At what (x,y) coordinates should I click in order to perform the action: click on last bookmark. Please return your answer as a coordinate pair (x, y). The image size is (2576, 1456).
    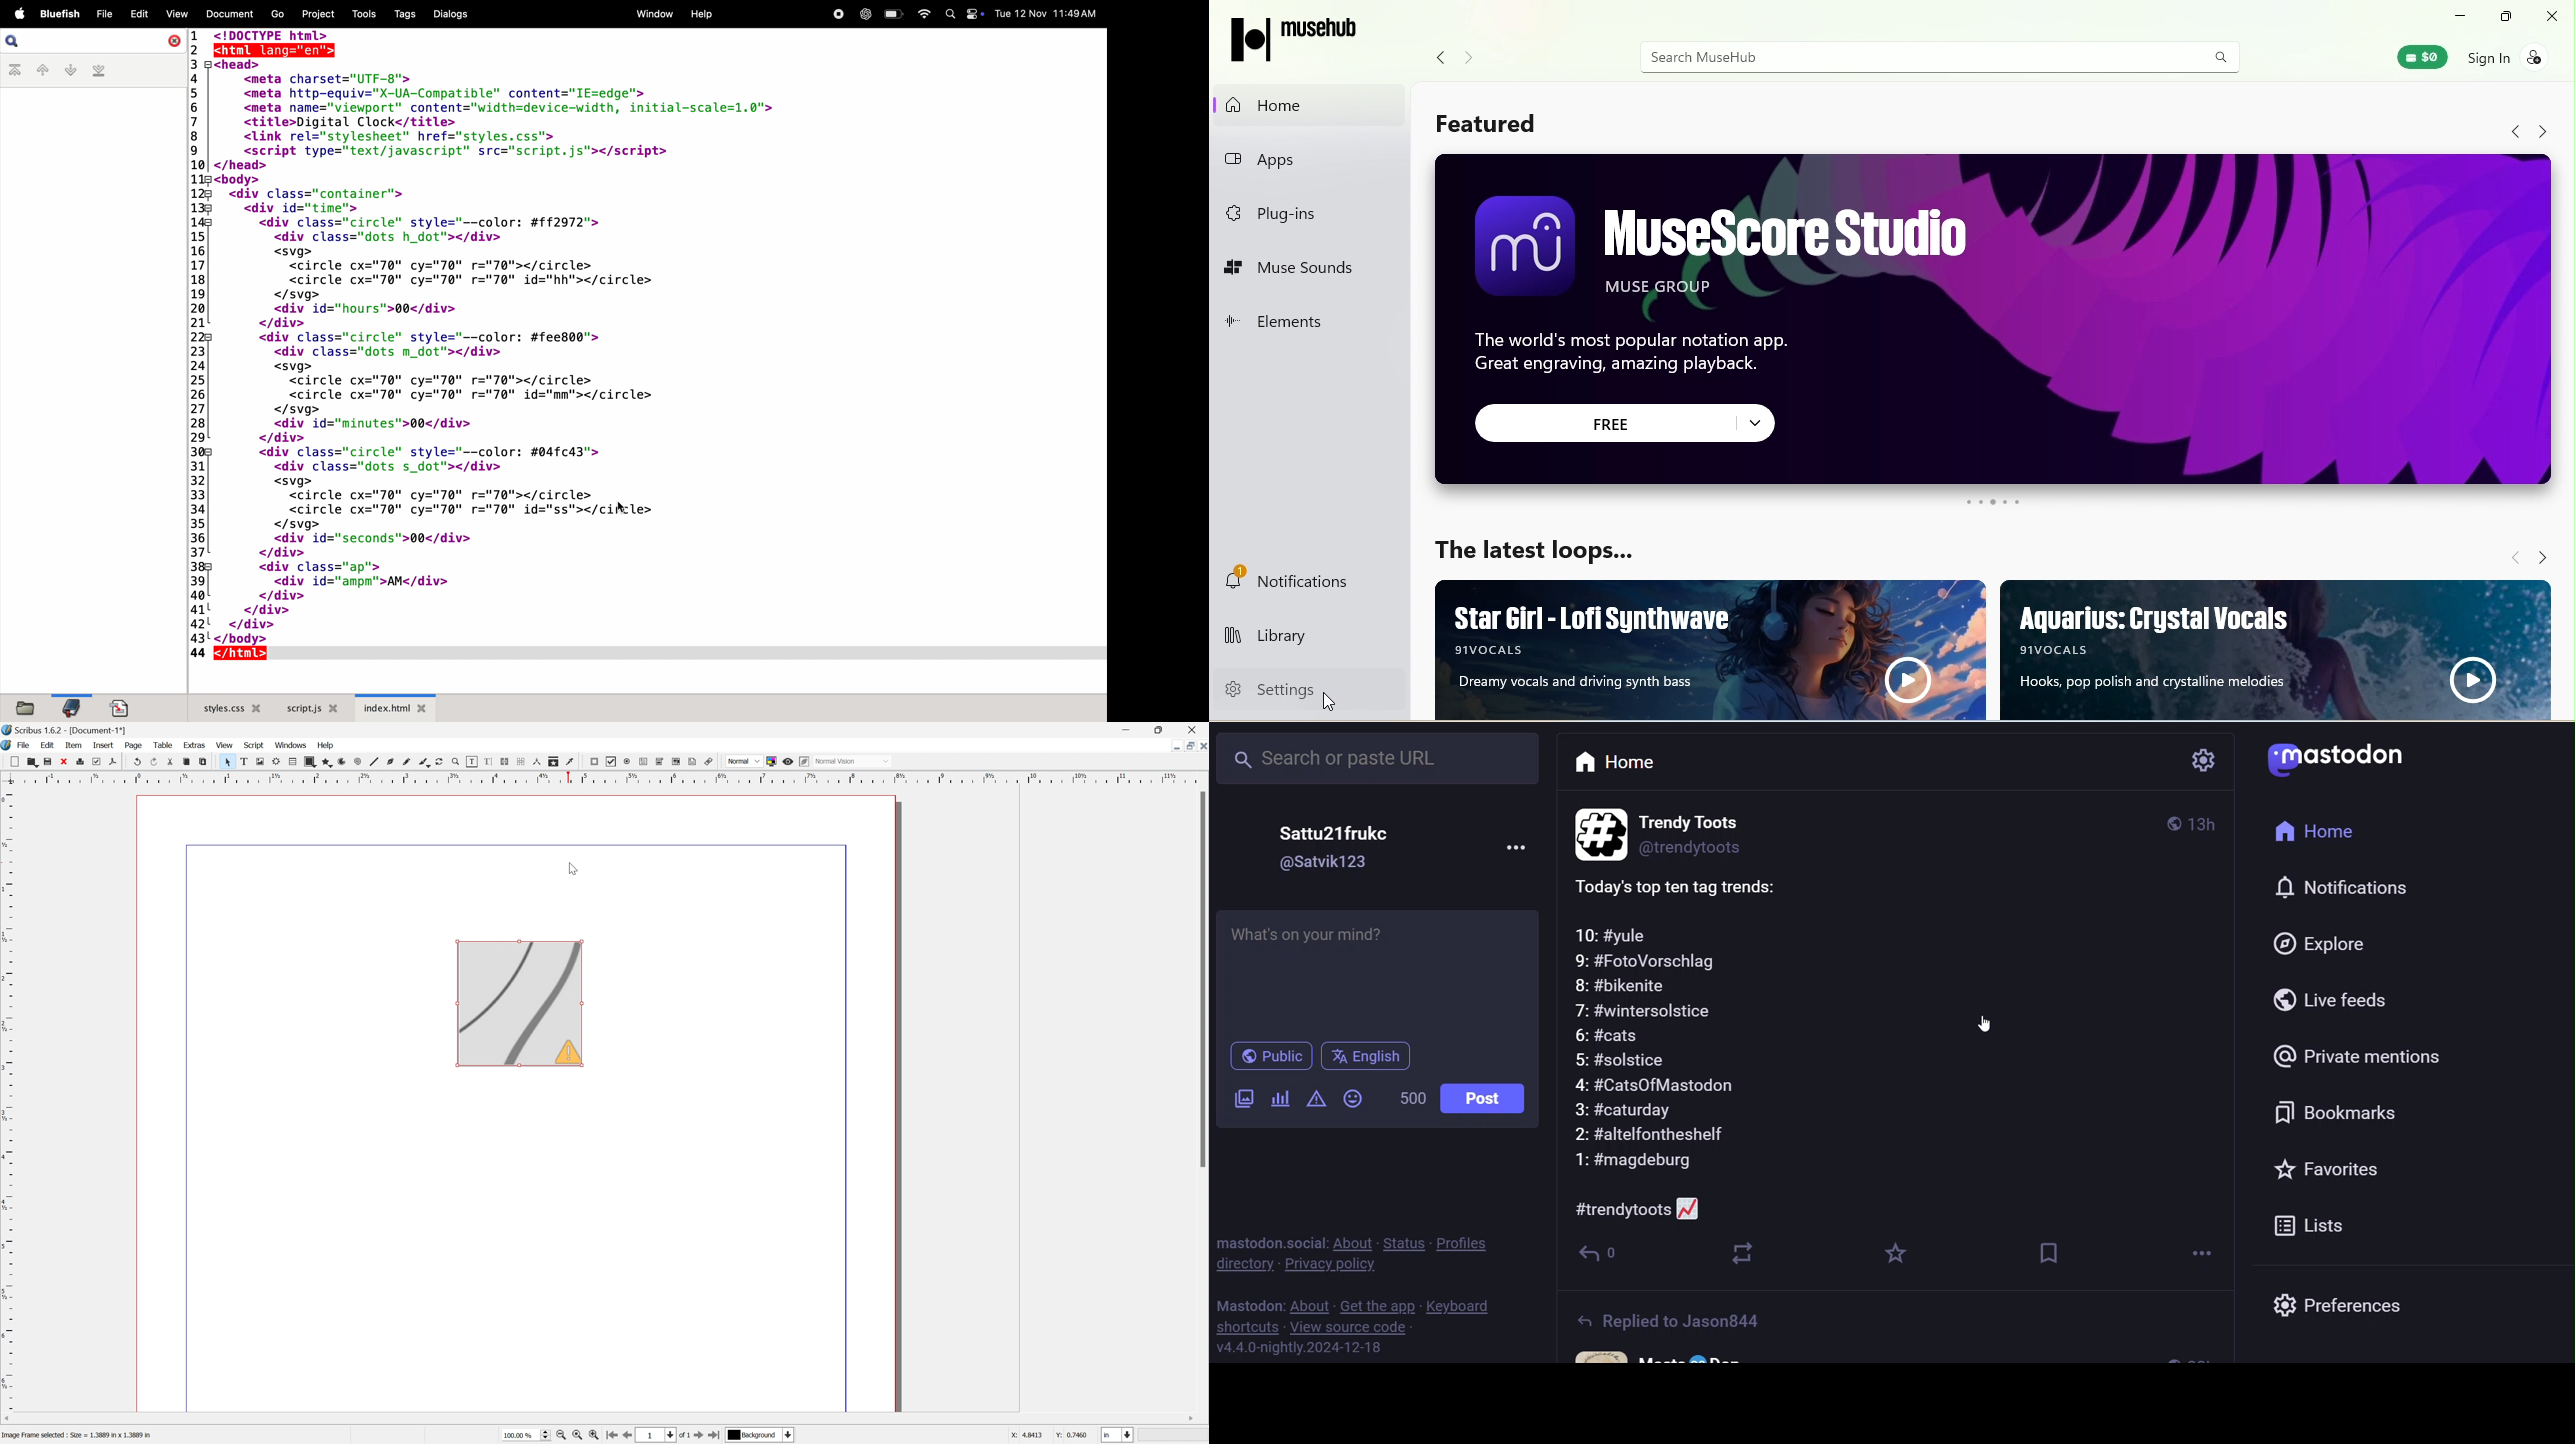
    Looking at the image, I should click on (99, 71).